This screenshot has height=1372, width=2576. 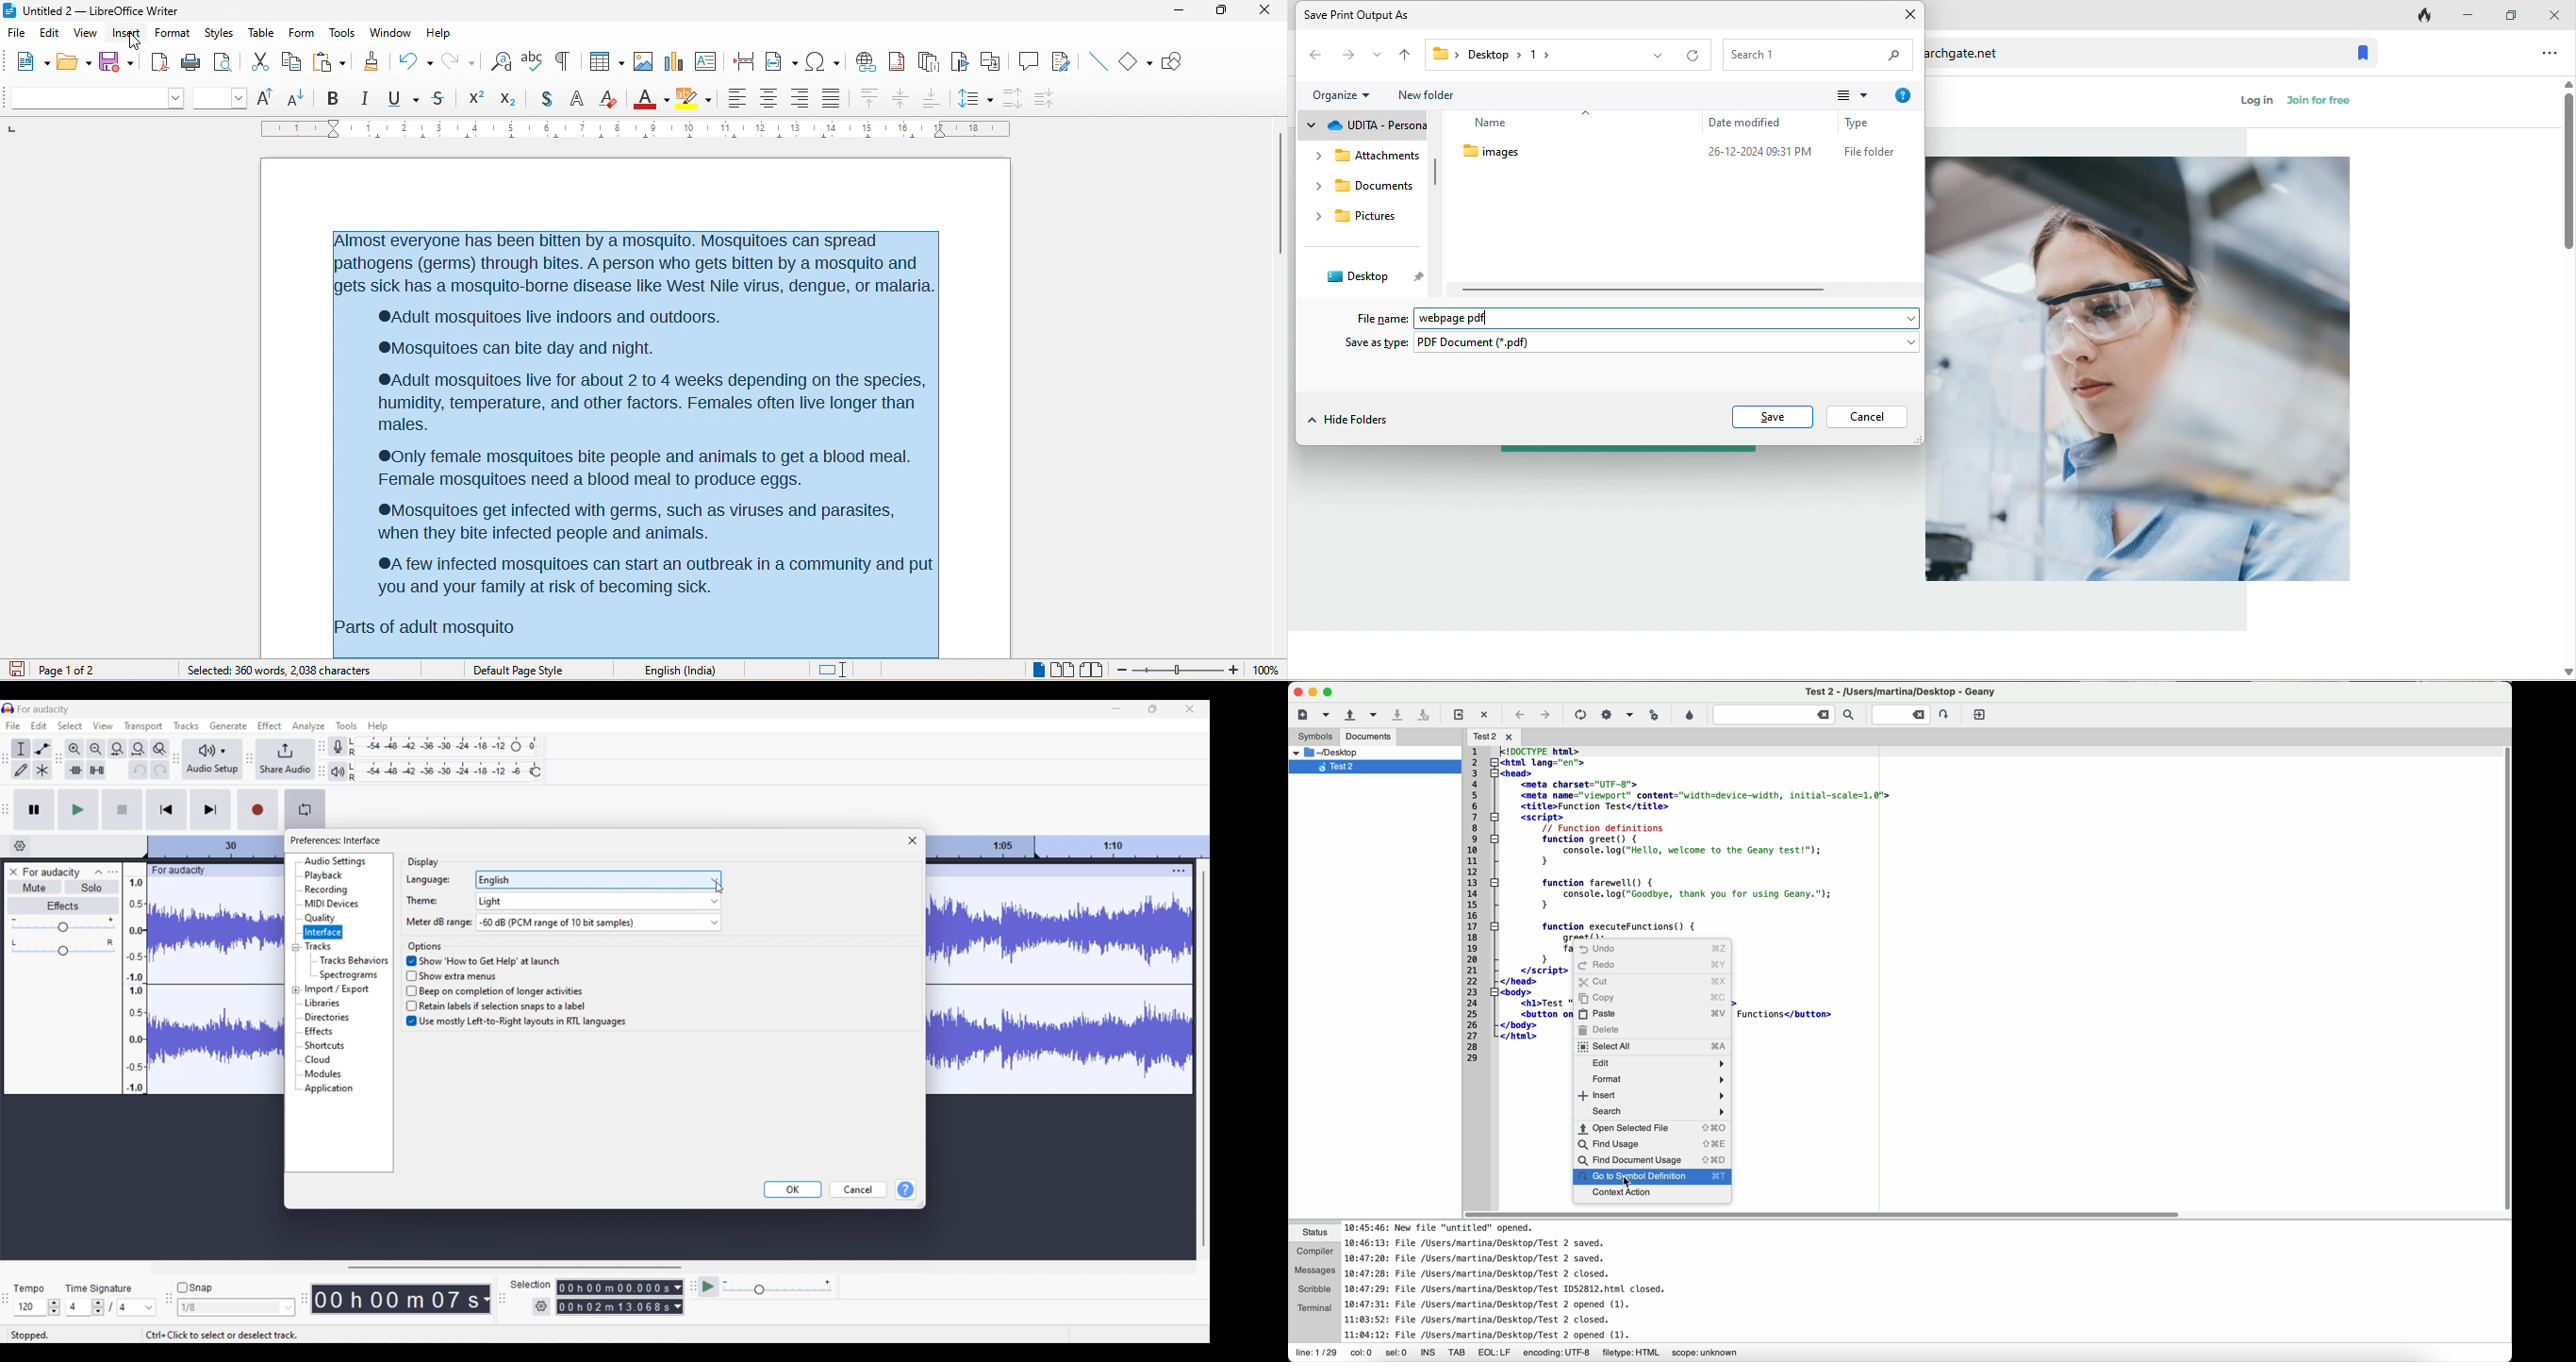 I want to click on type, so click(x=1865, y=124).